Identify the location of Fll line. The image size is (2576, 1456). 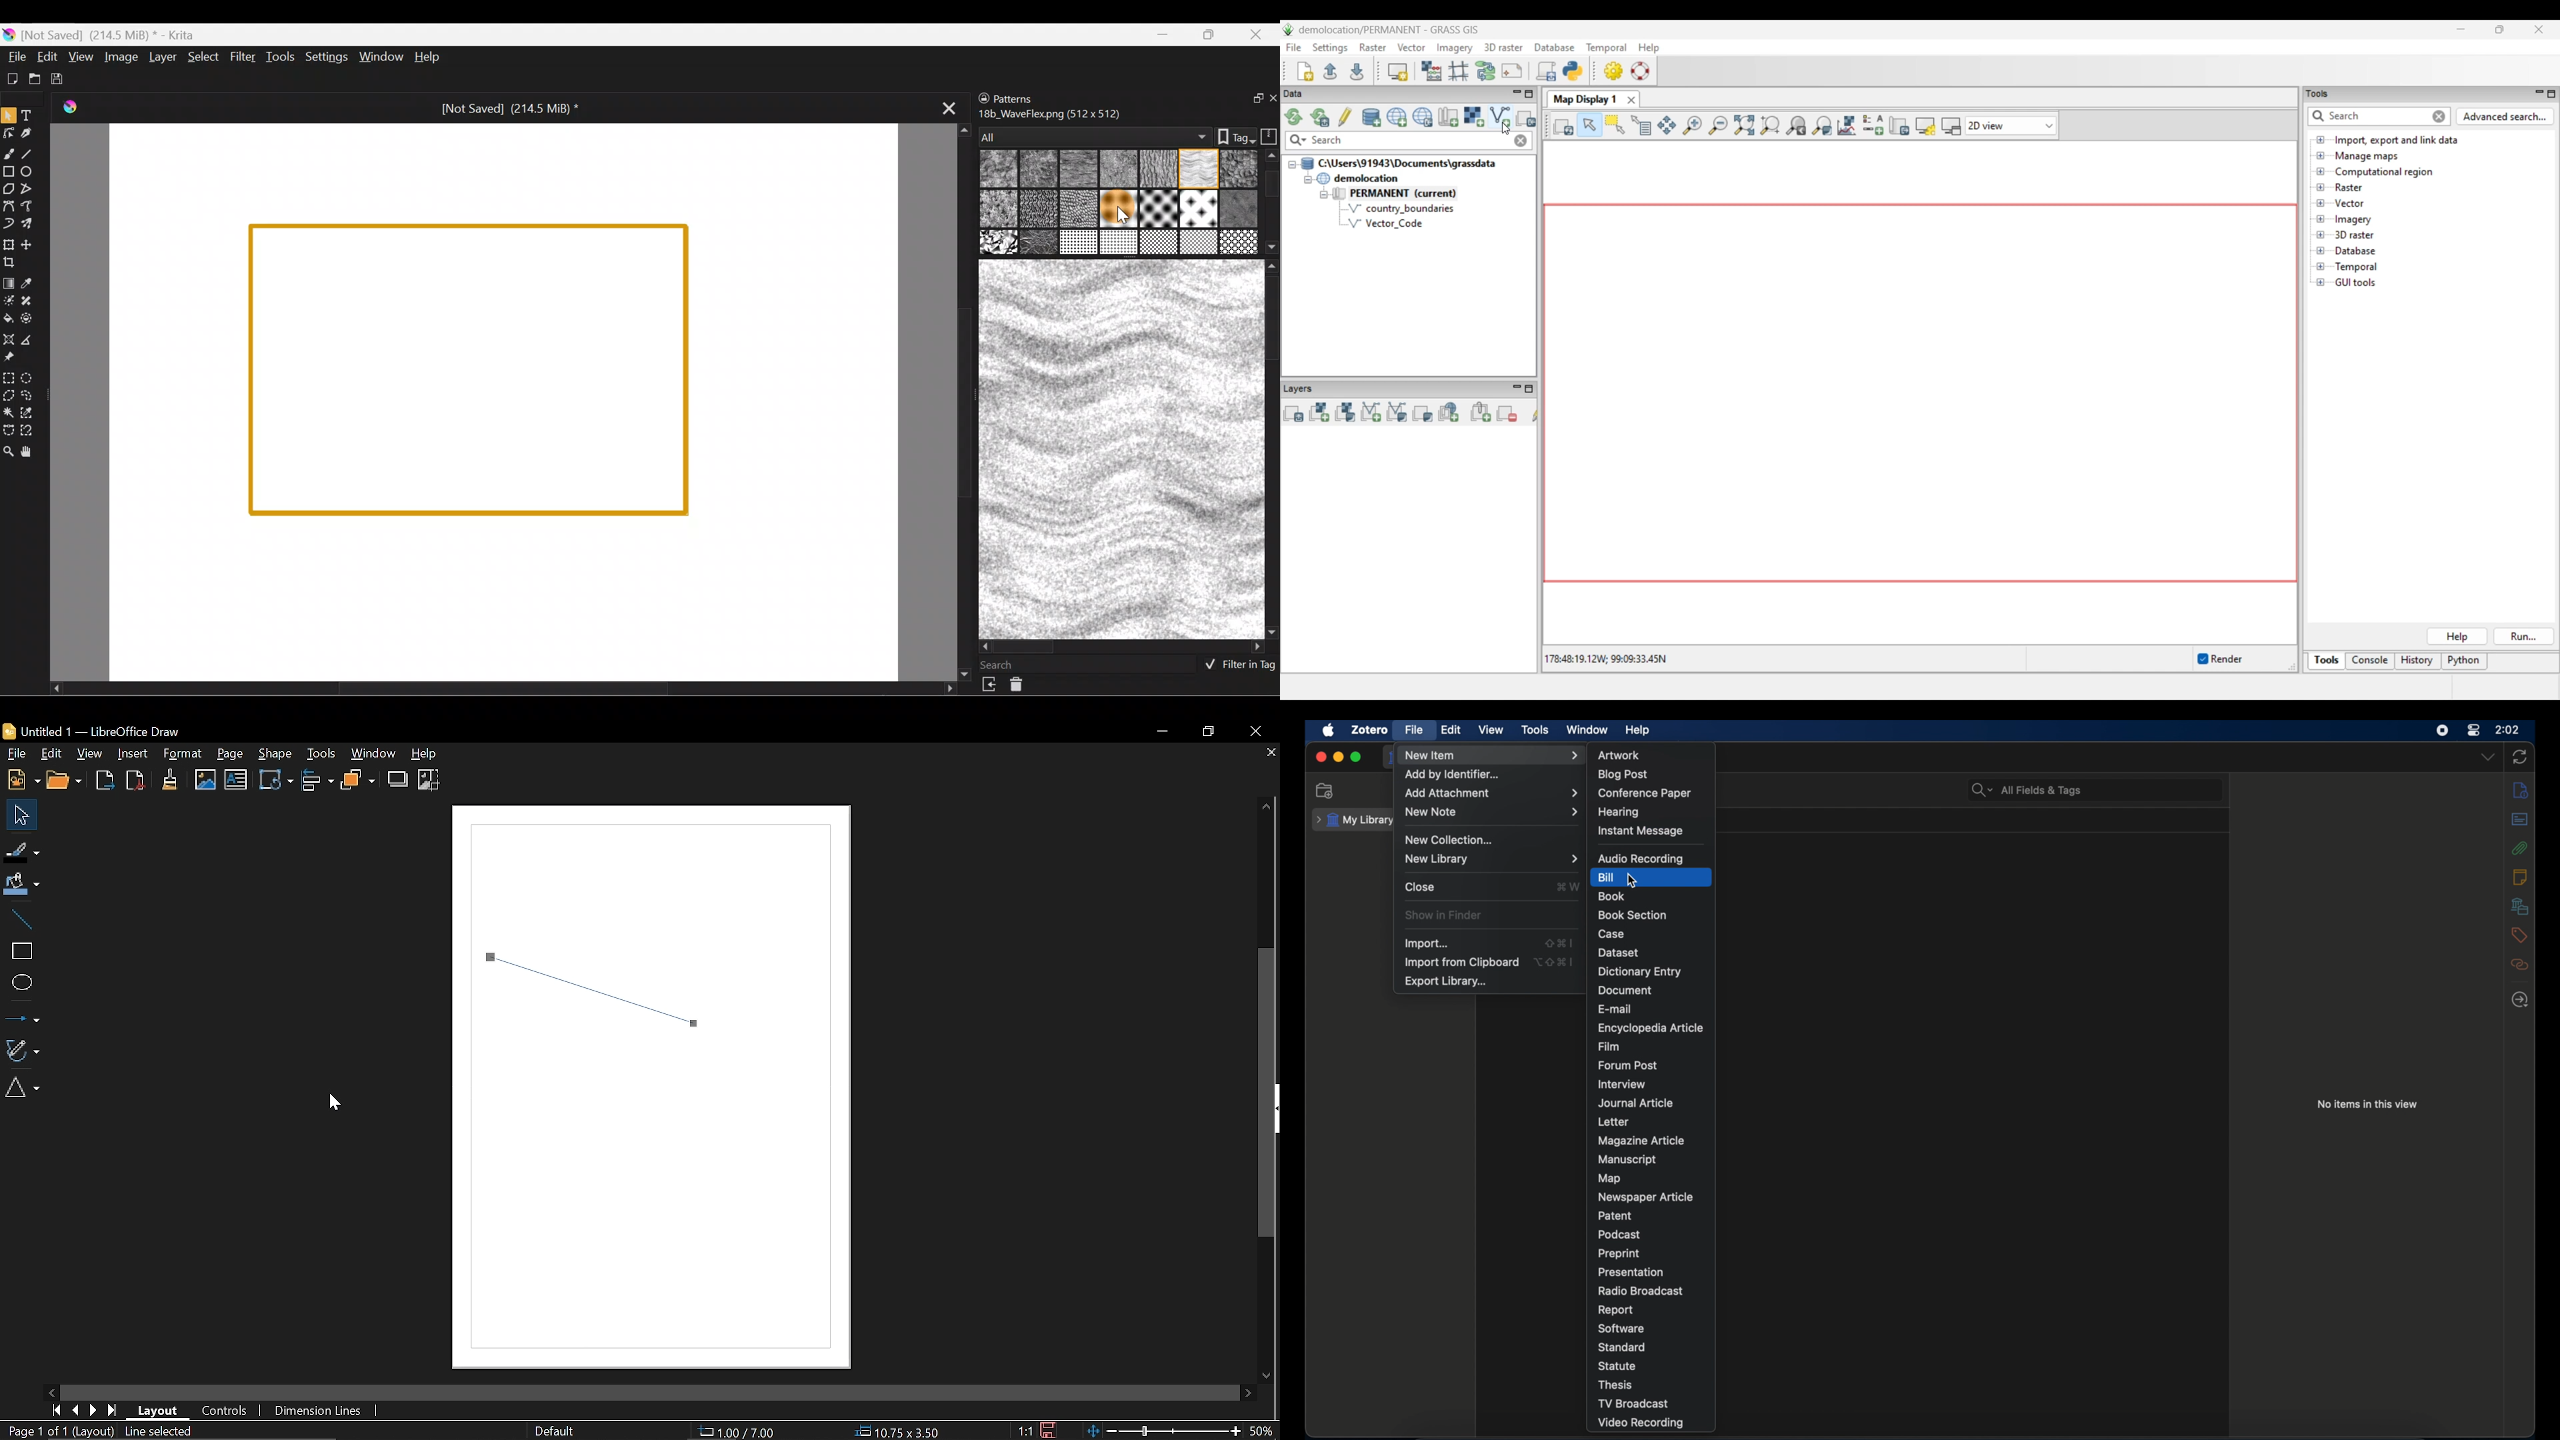
(20, 851).